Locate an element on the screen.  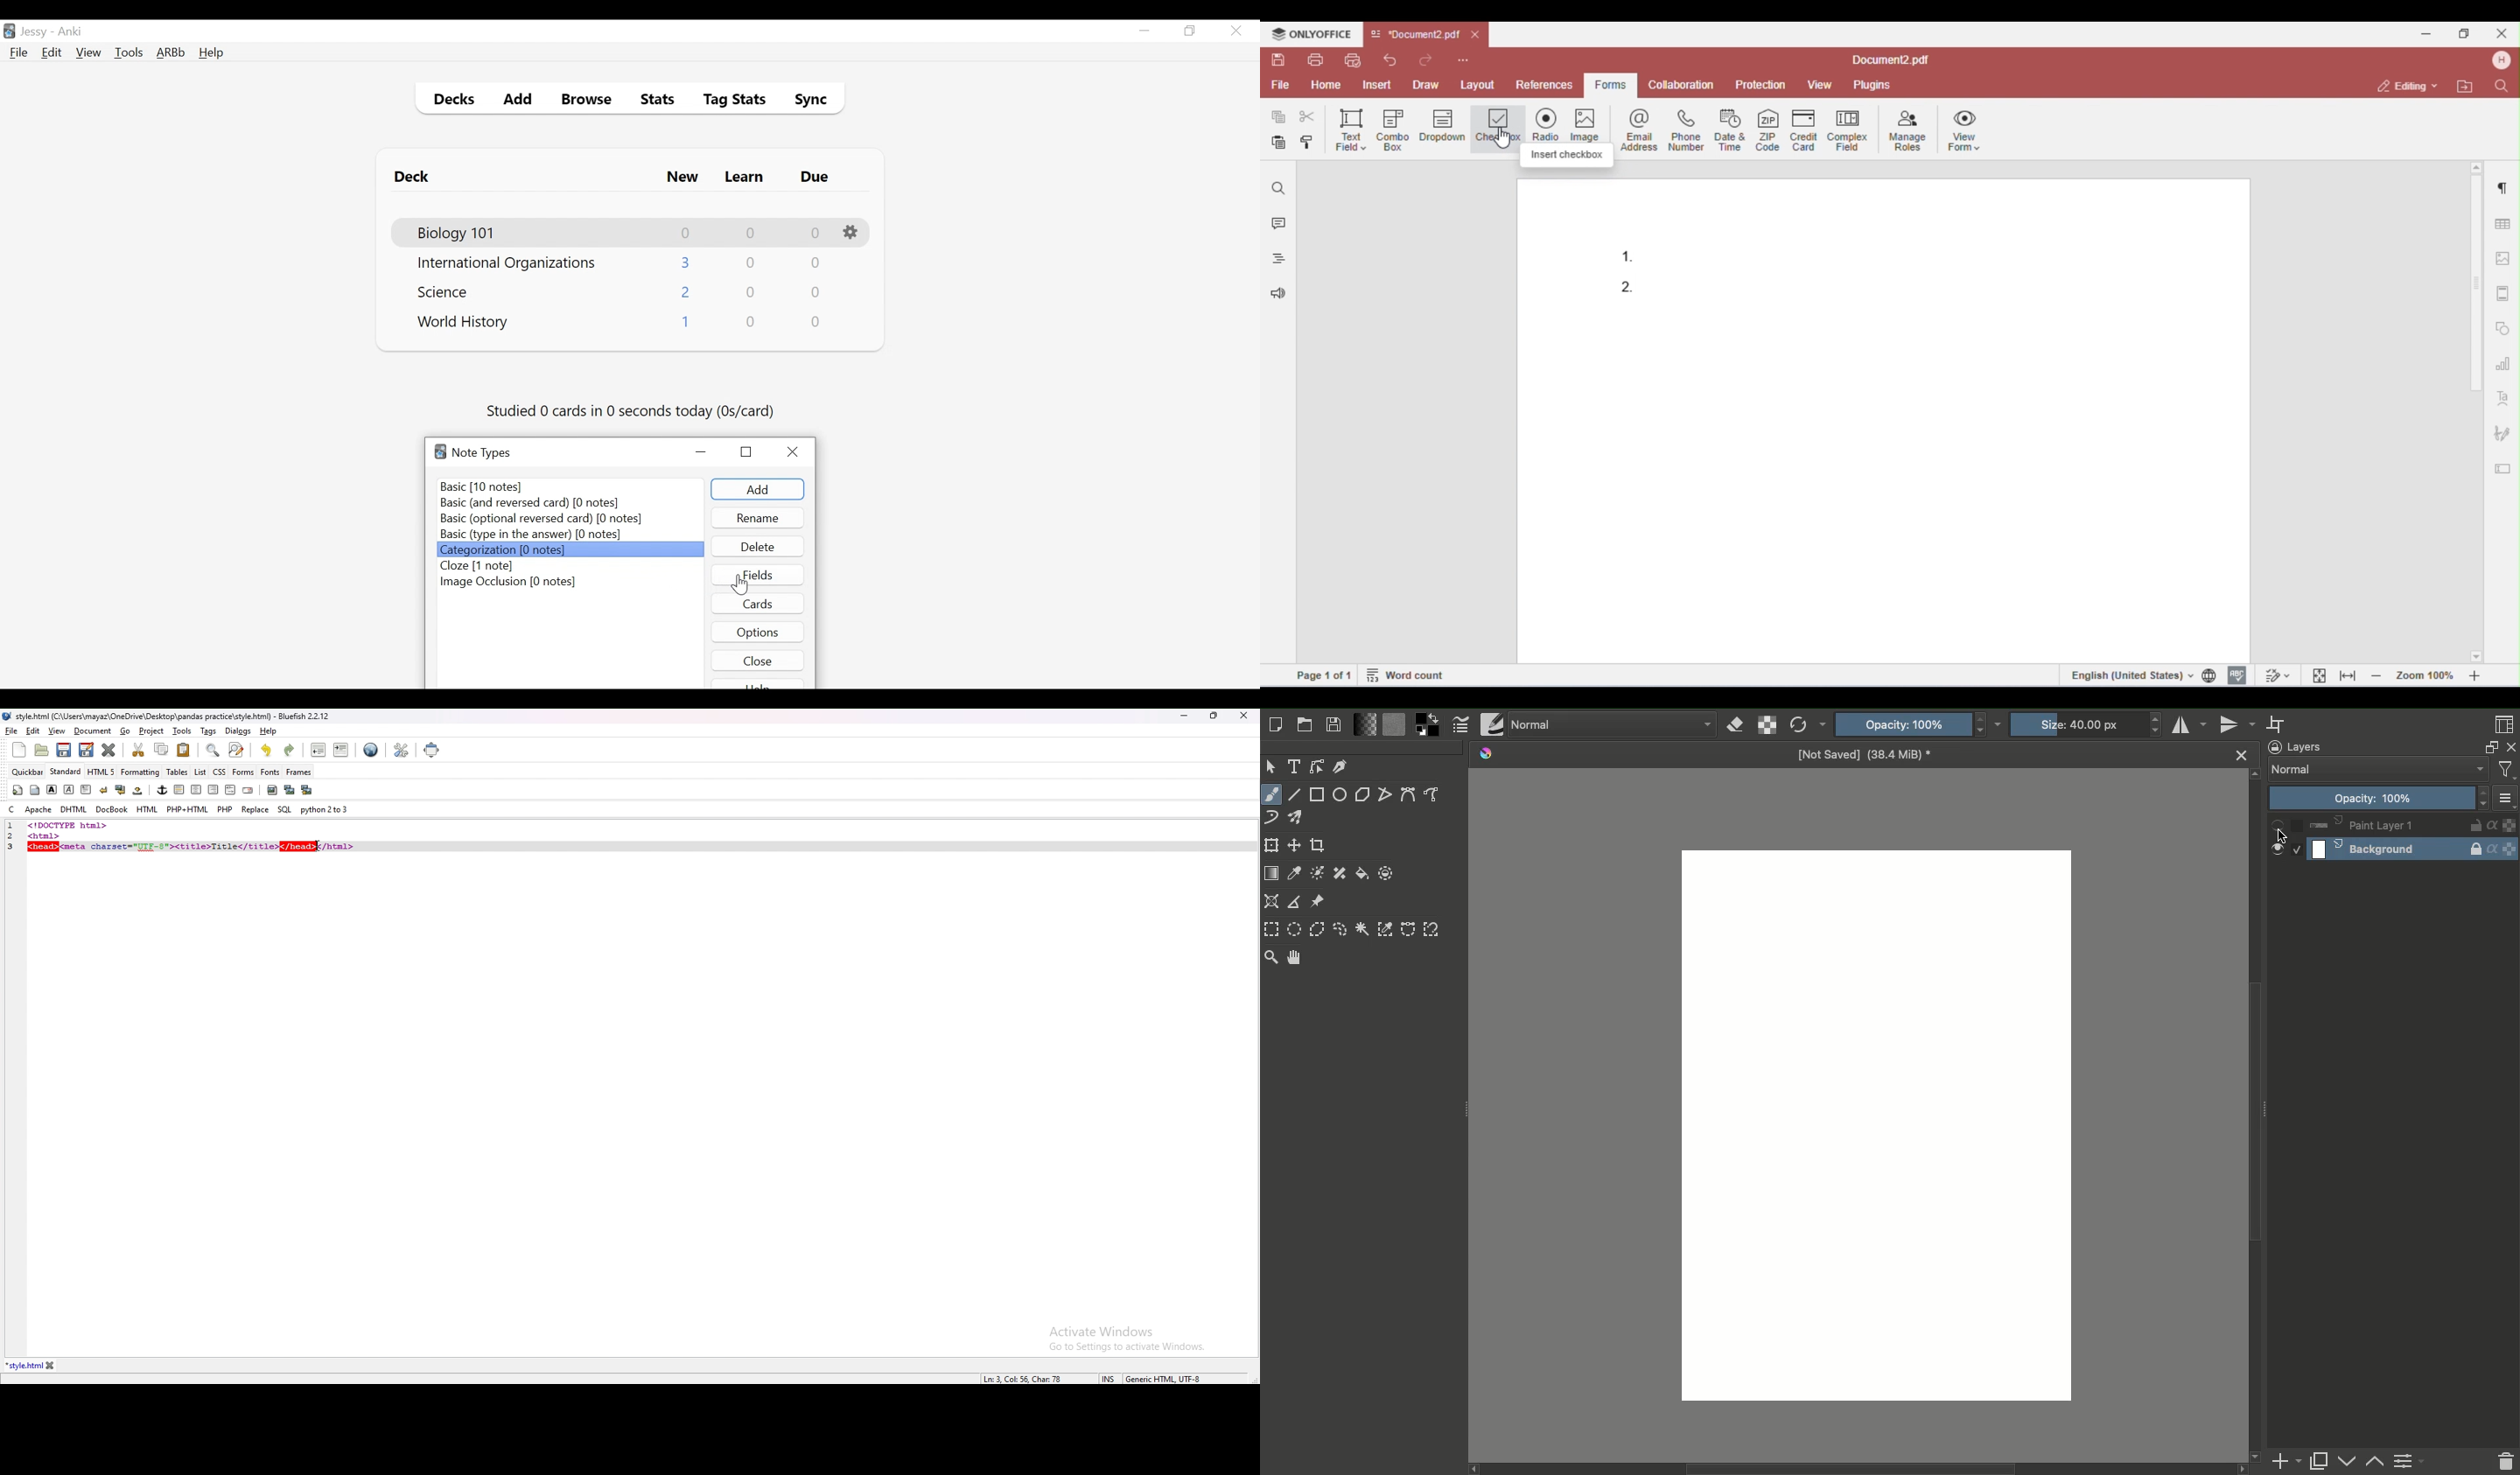
Close is located at coordinates (2243, 755).